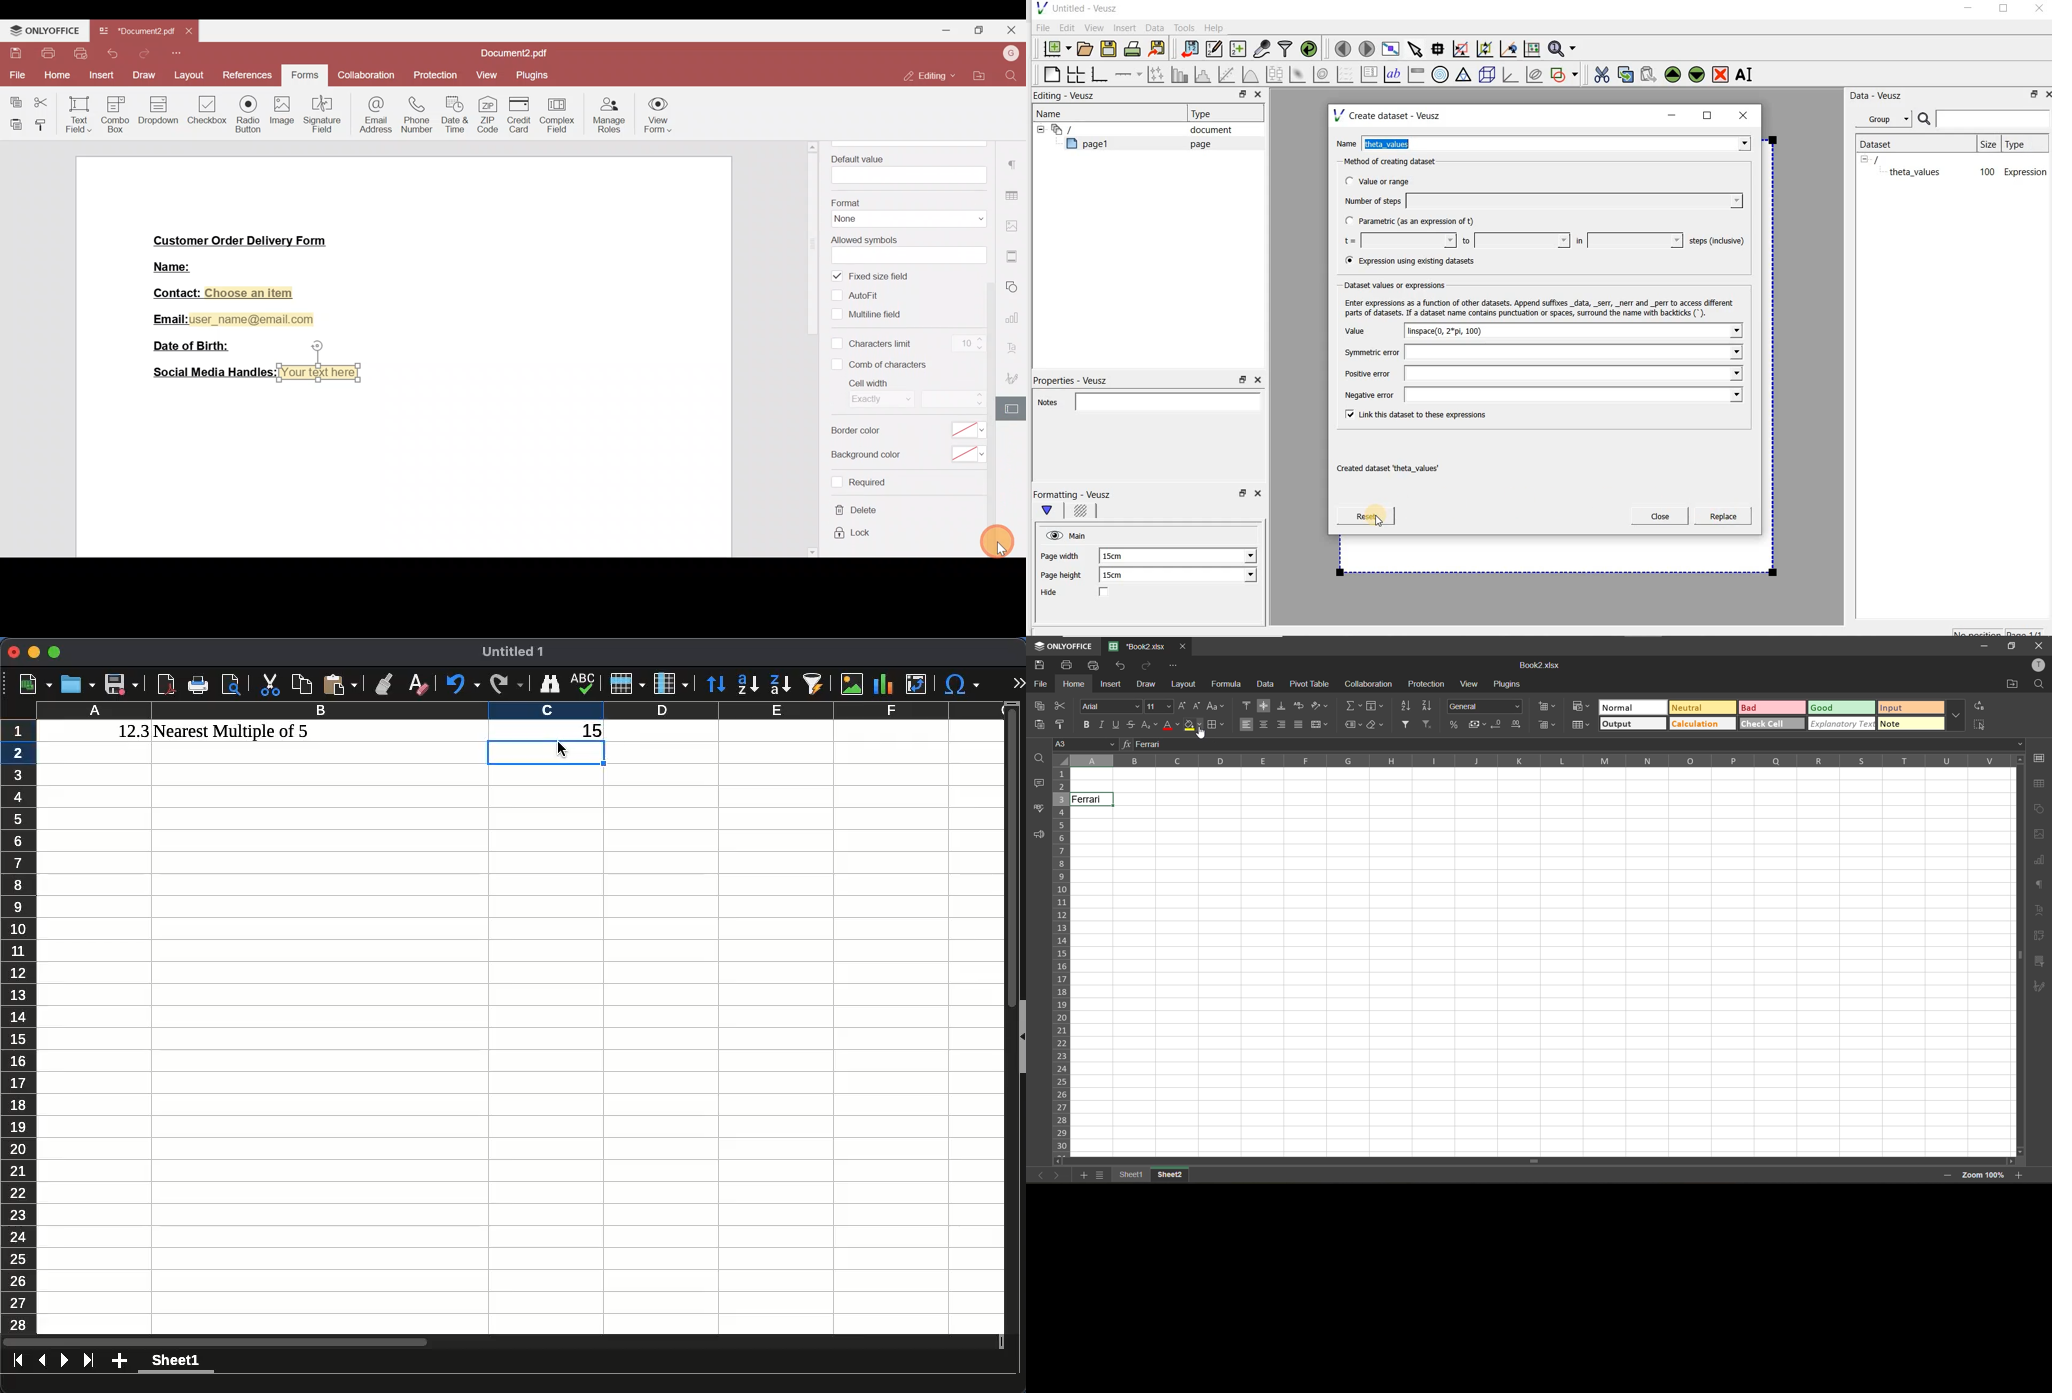 Image resolution: width=2072 pixels, height=1400 pixels. I want to click on clone formatting, so click(383, 684).